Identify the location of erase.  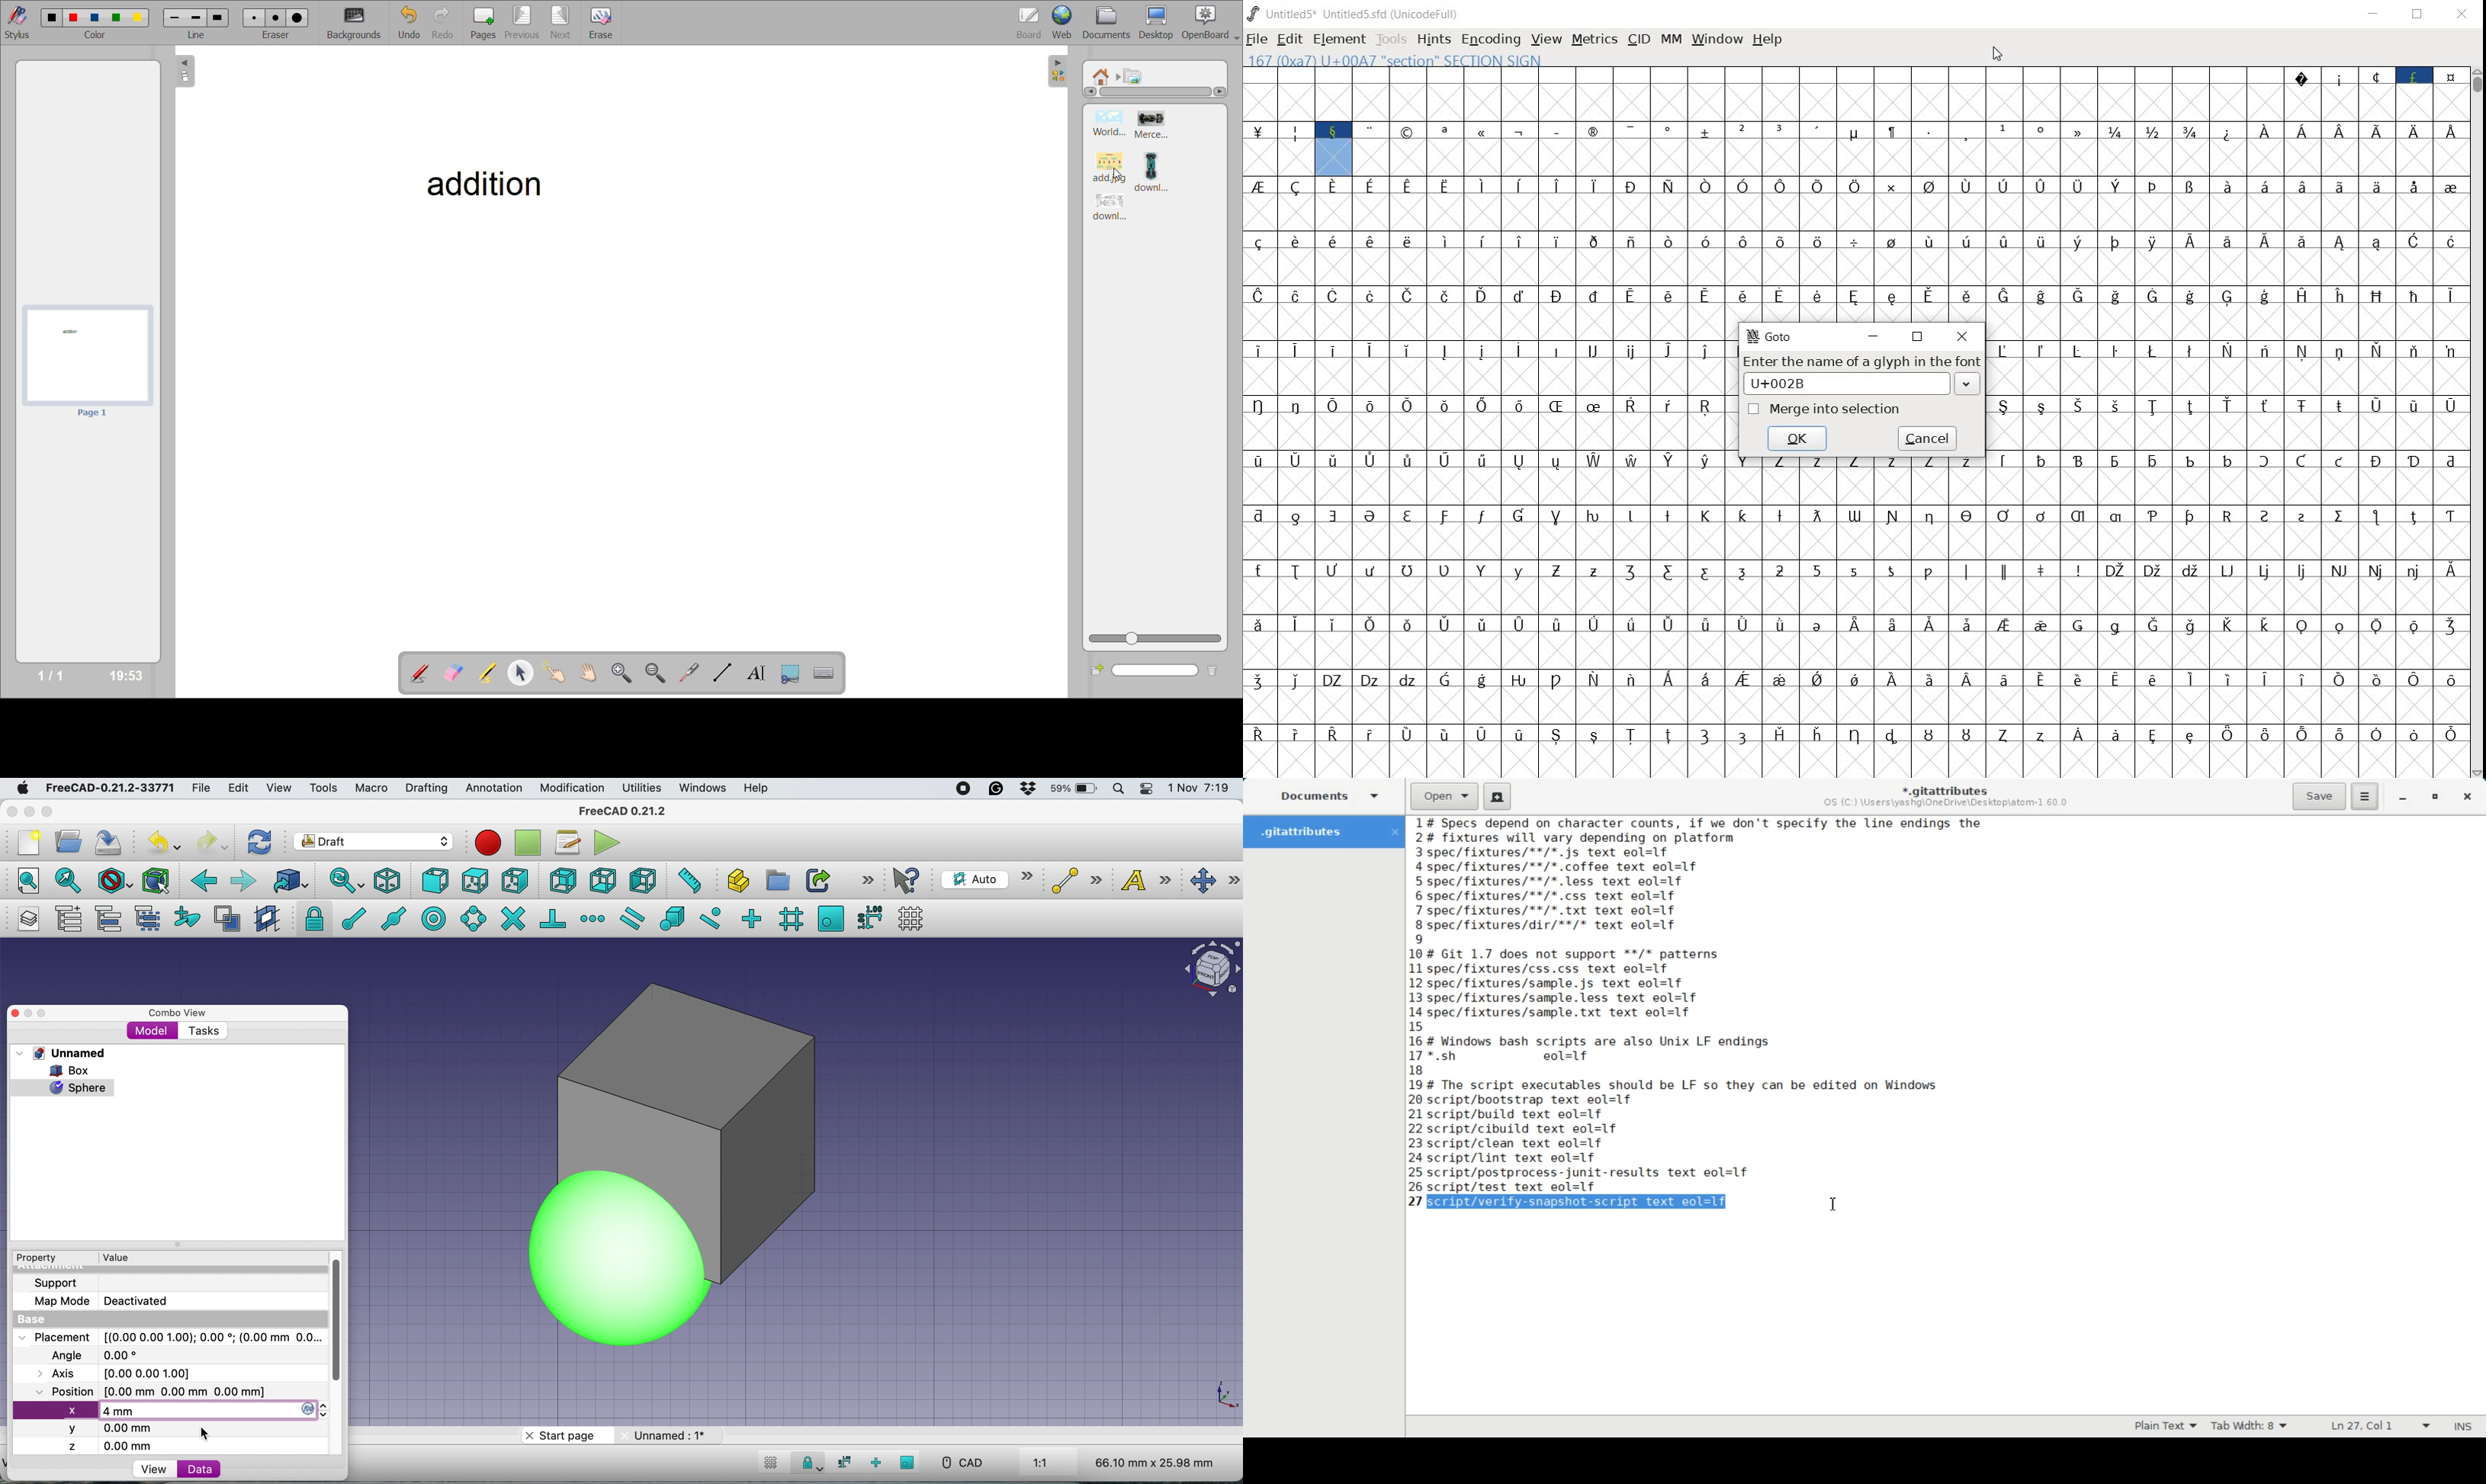
(601, 24).